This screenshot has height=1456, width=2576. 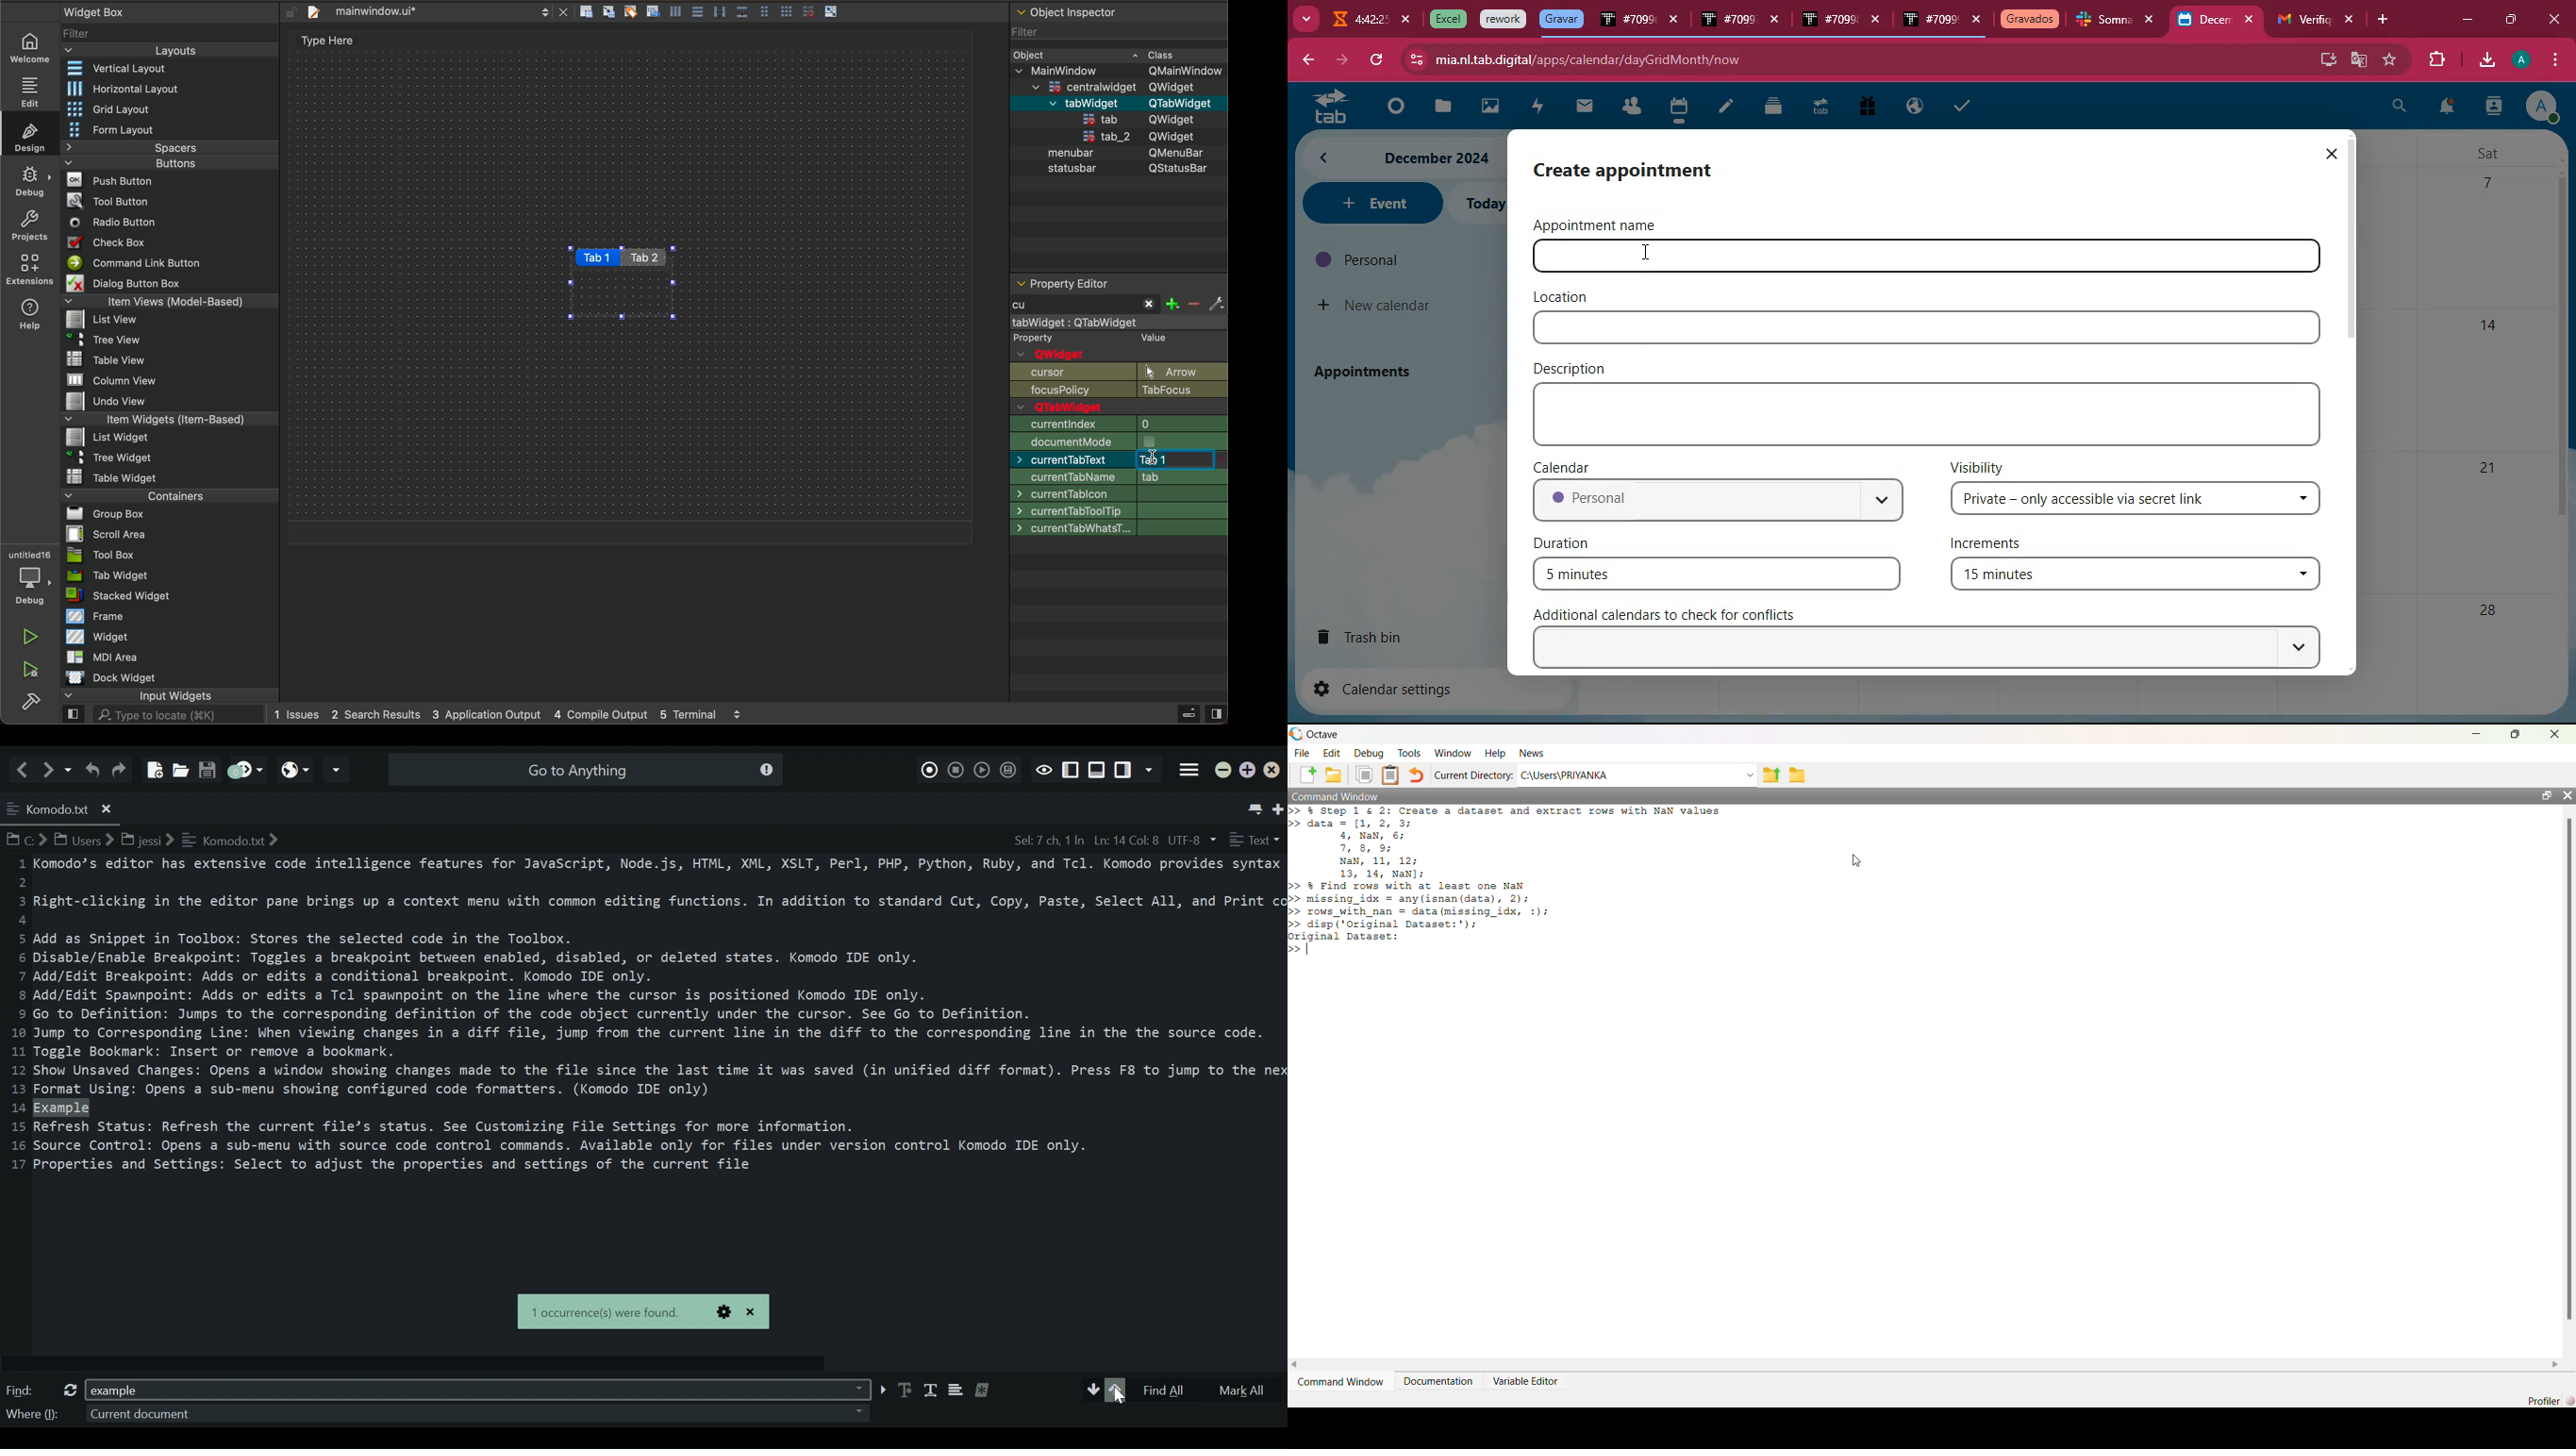 What do you see at coordinates (2301, 20) in the screenshot?
I see `tab` at bounding box center [2301, 20].